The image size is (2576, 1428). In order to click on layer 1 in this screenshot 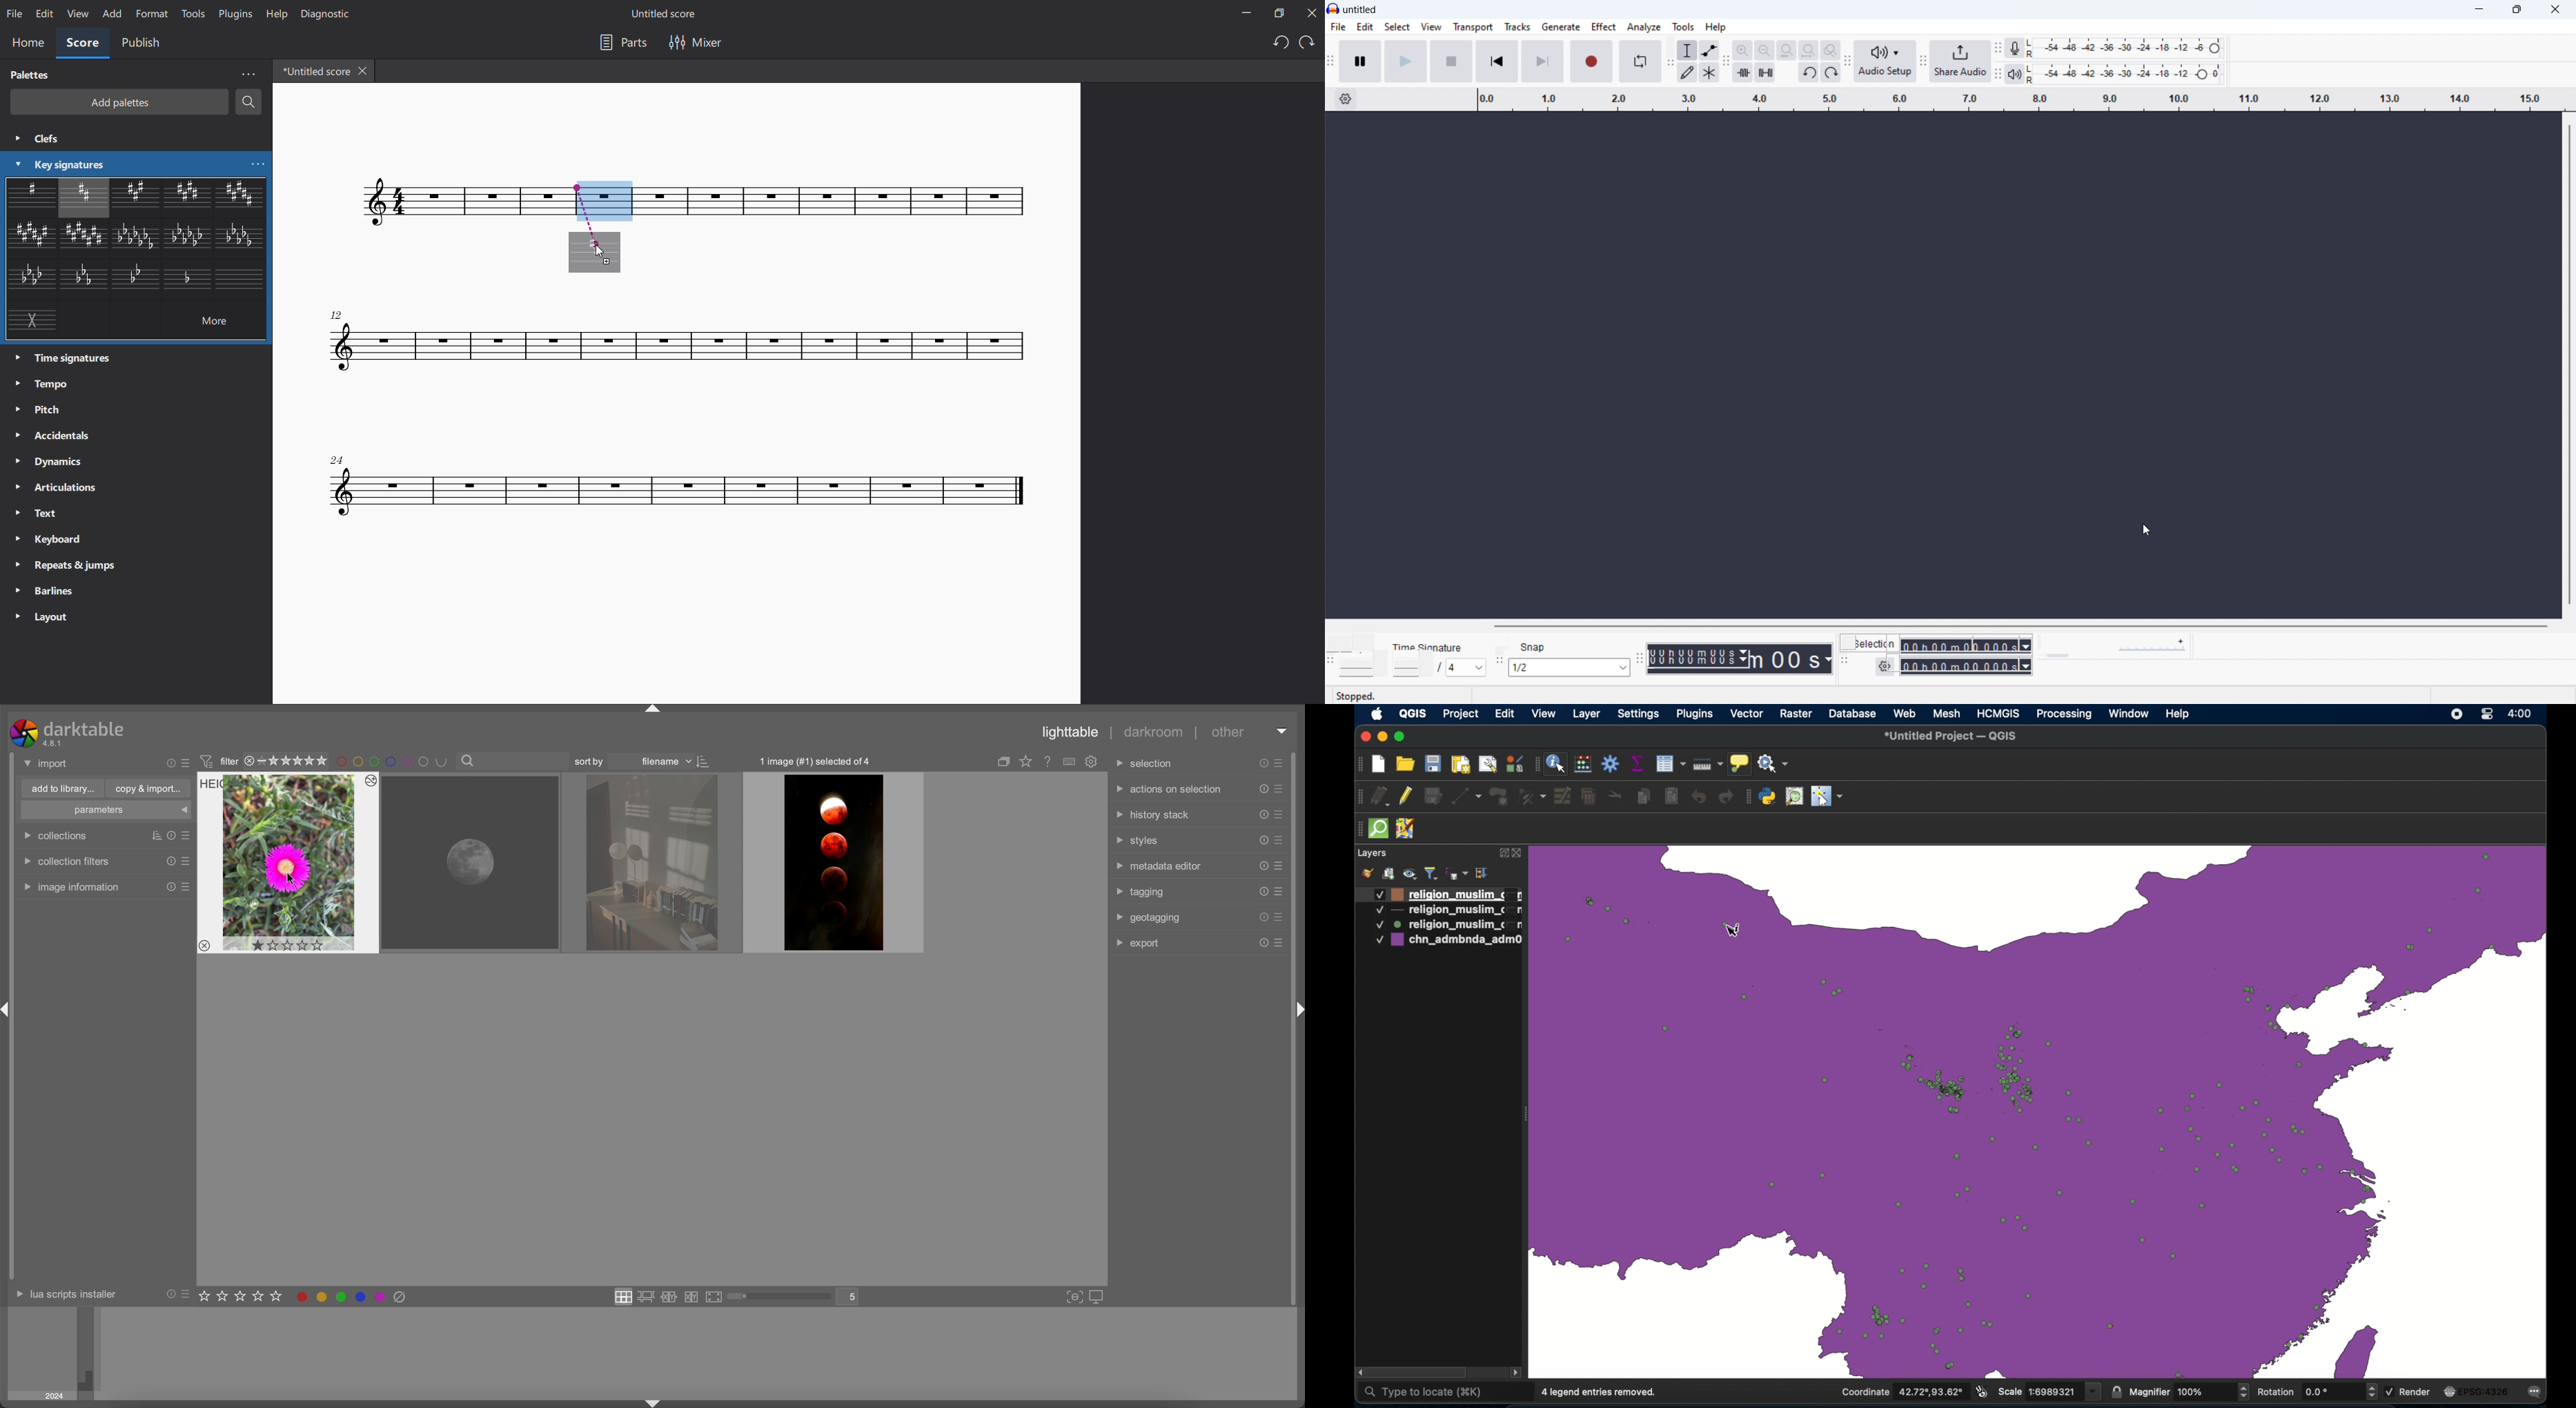, I will do `click(1445, 894)`.